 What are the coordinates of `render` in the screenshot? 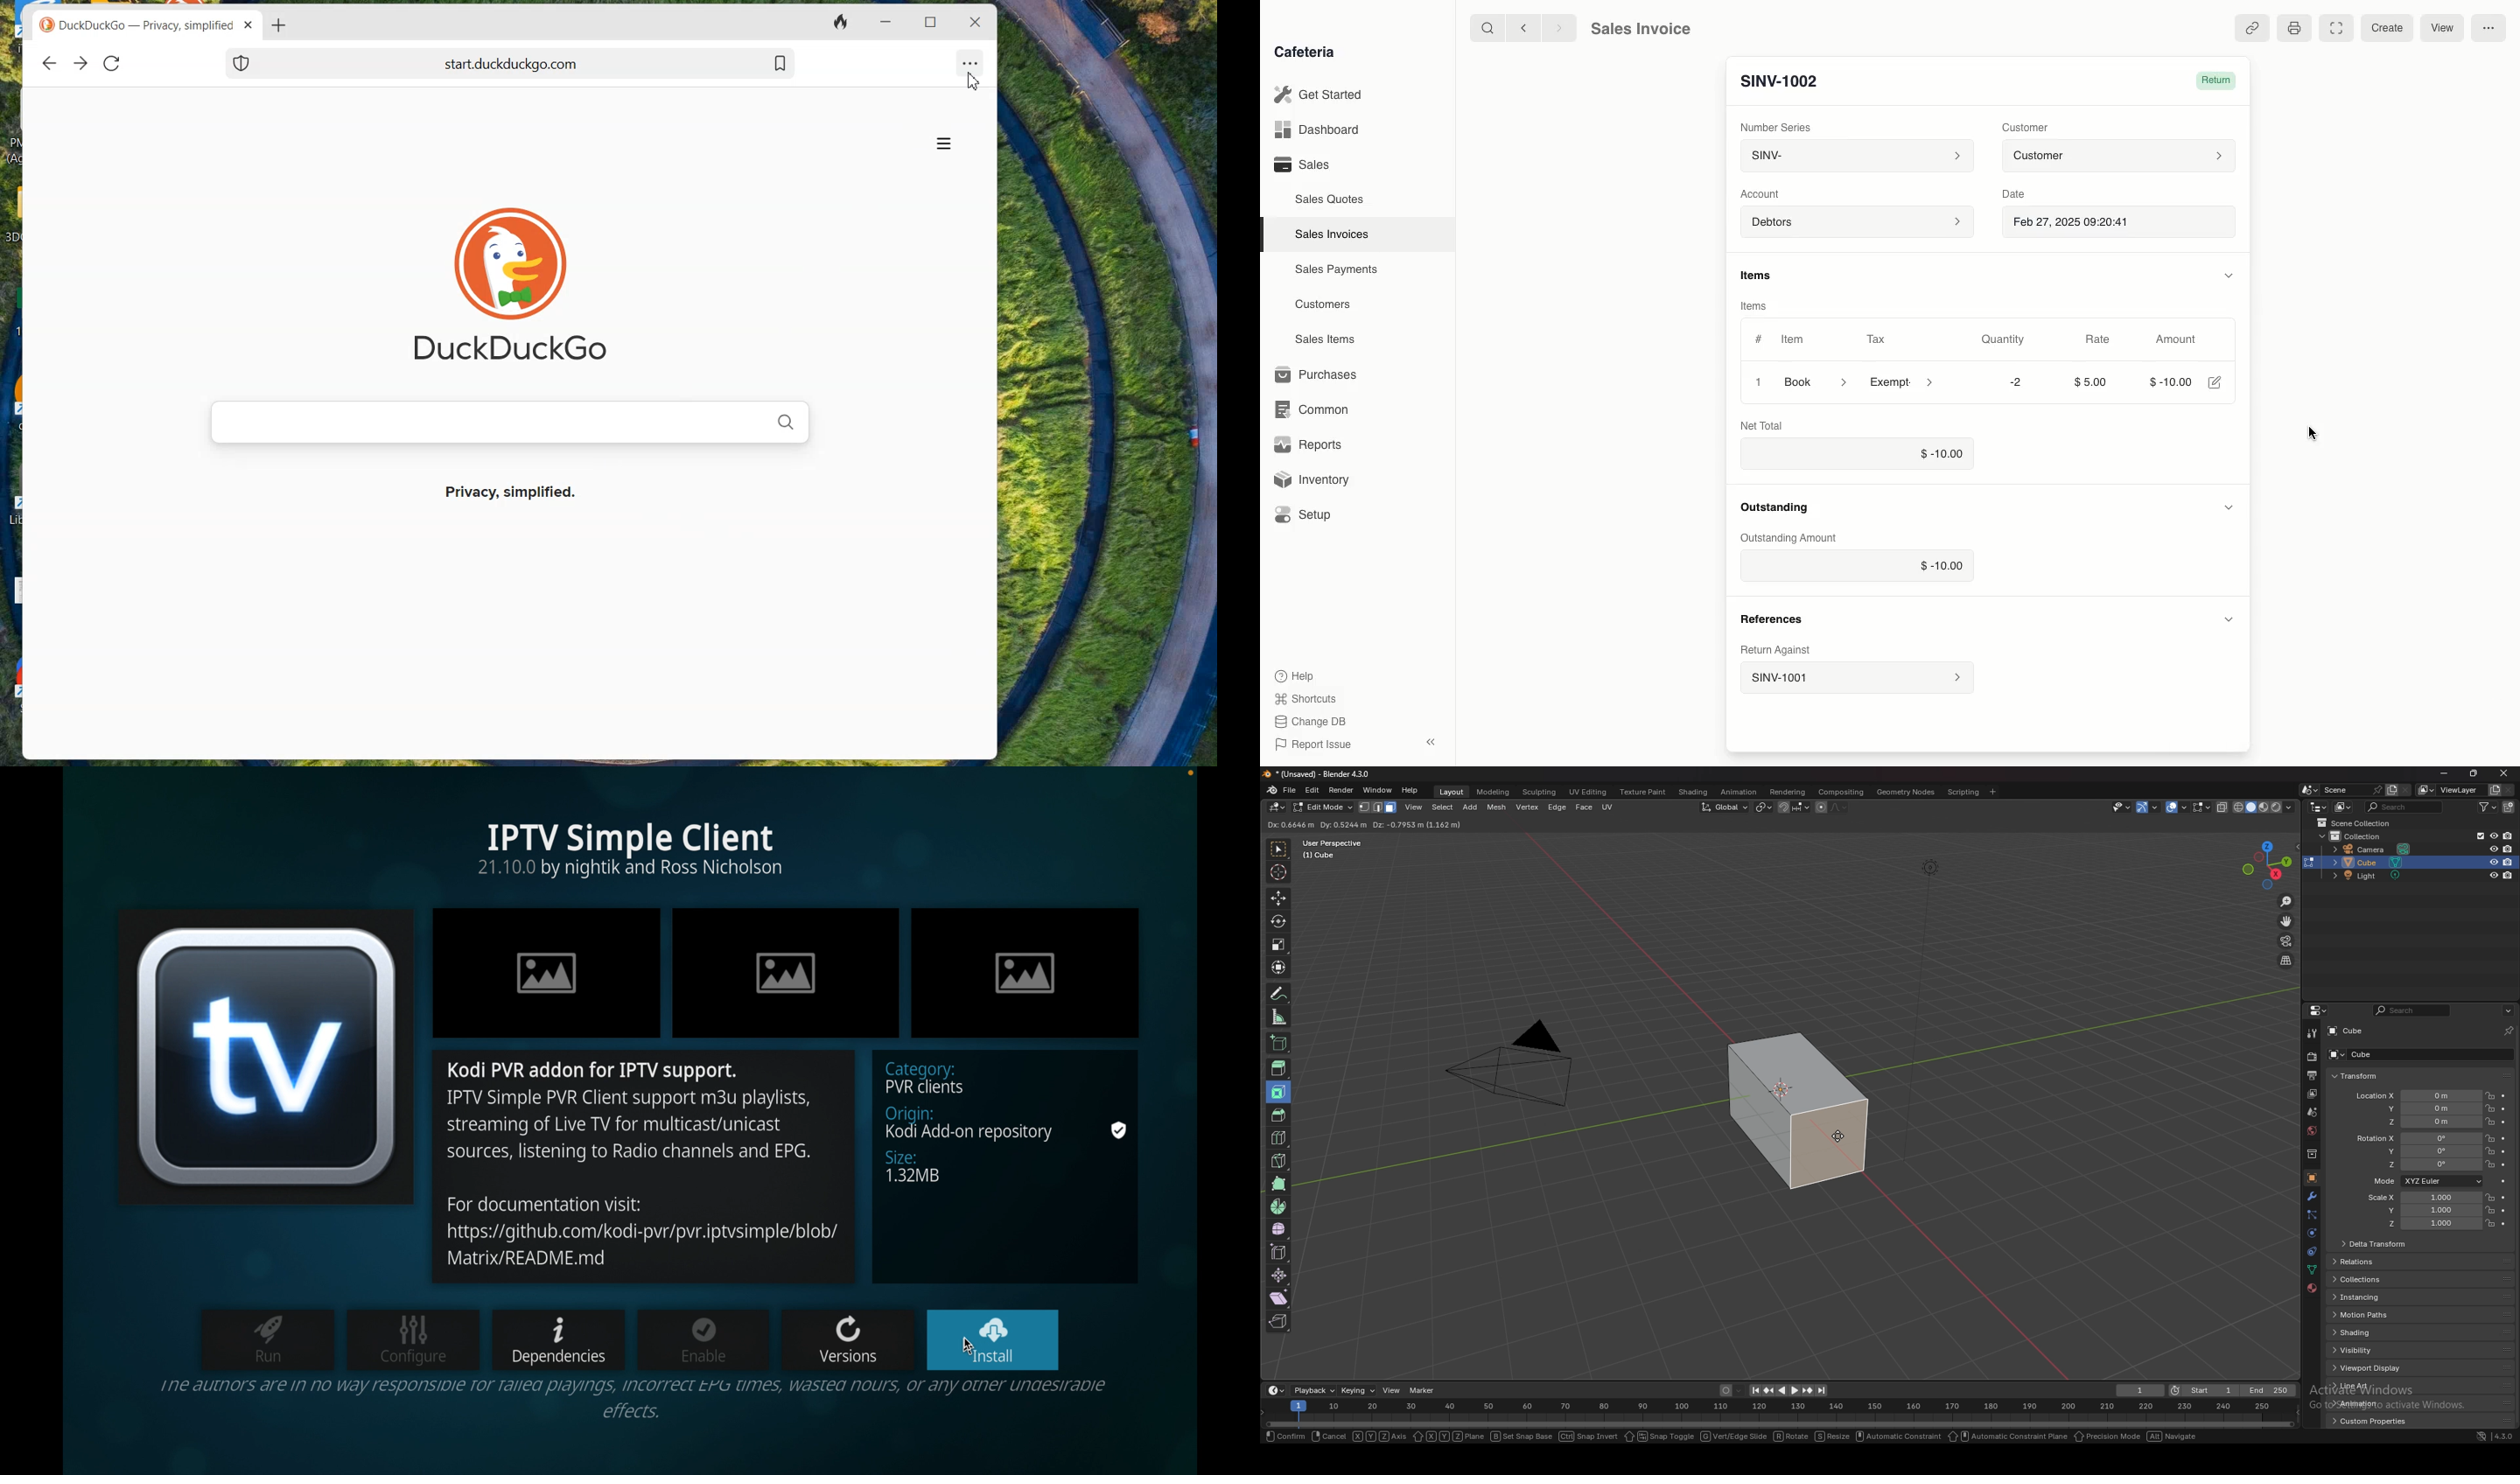 It's located at (2311, 1057).